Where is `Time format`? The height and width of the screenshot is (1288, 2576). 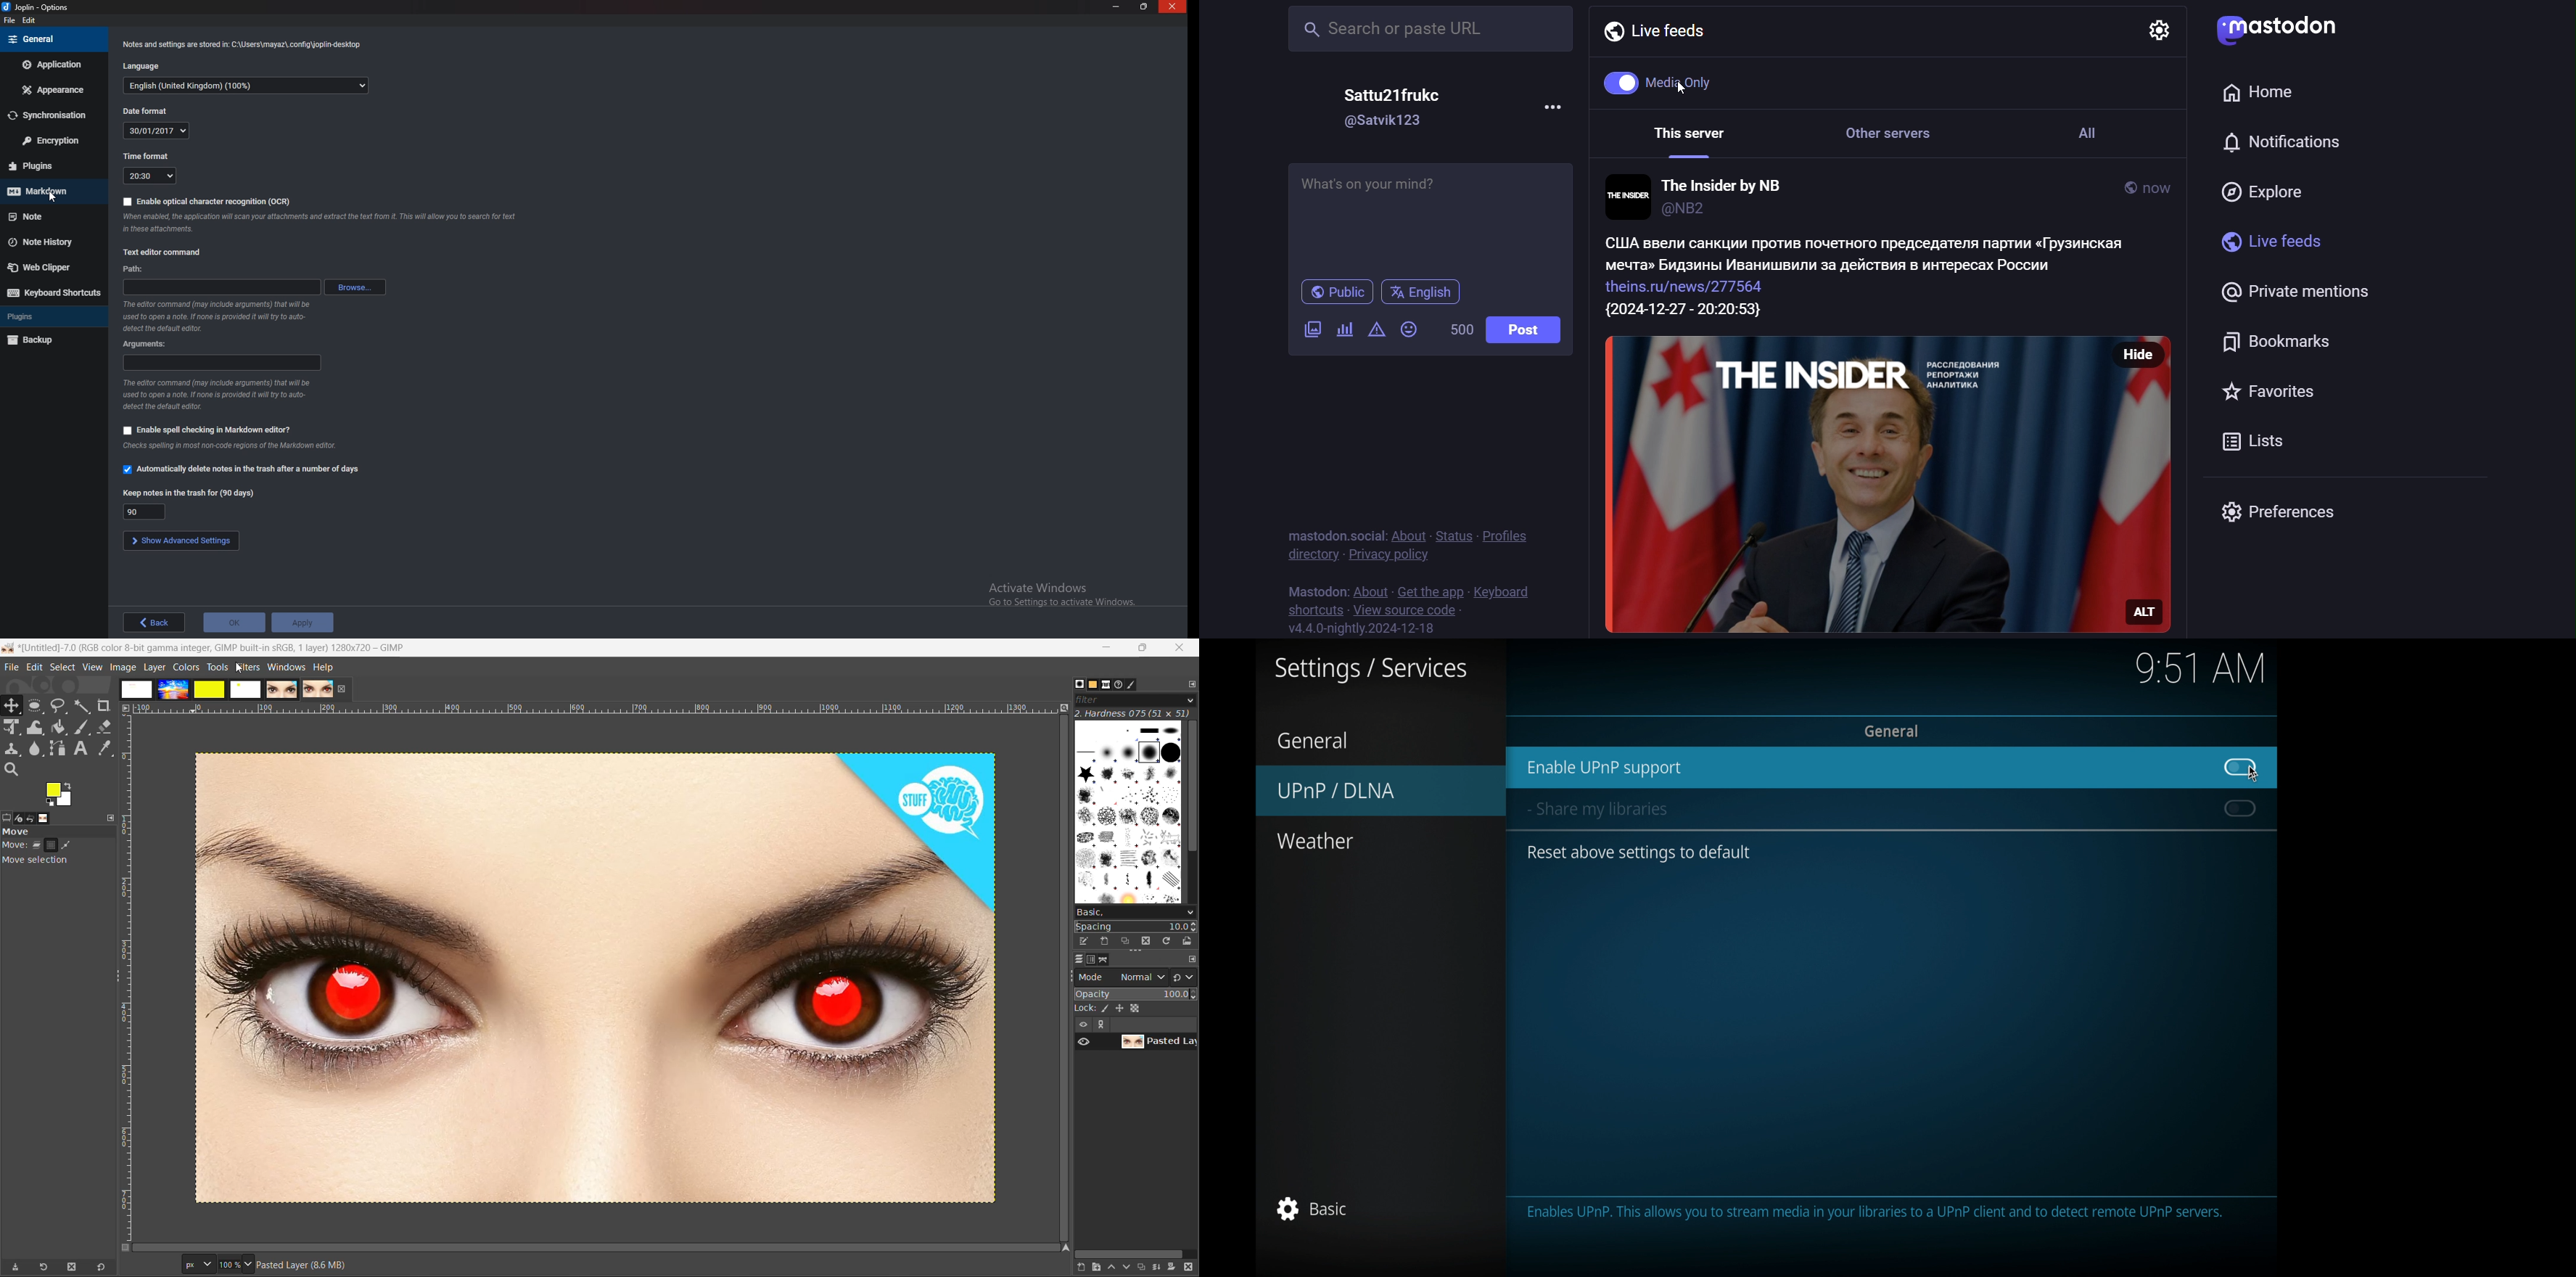 Time format is located at coordinates (146, 157).